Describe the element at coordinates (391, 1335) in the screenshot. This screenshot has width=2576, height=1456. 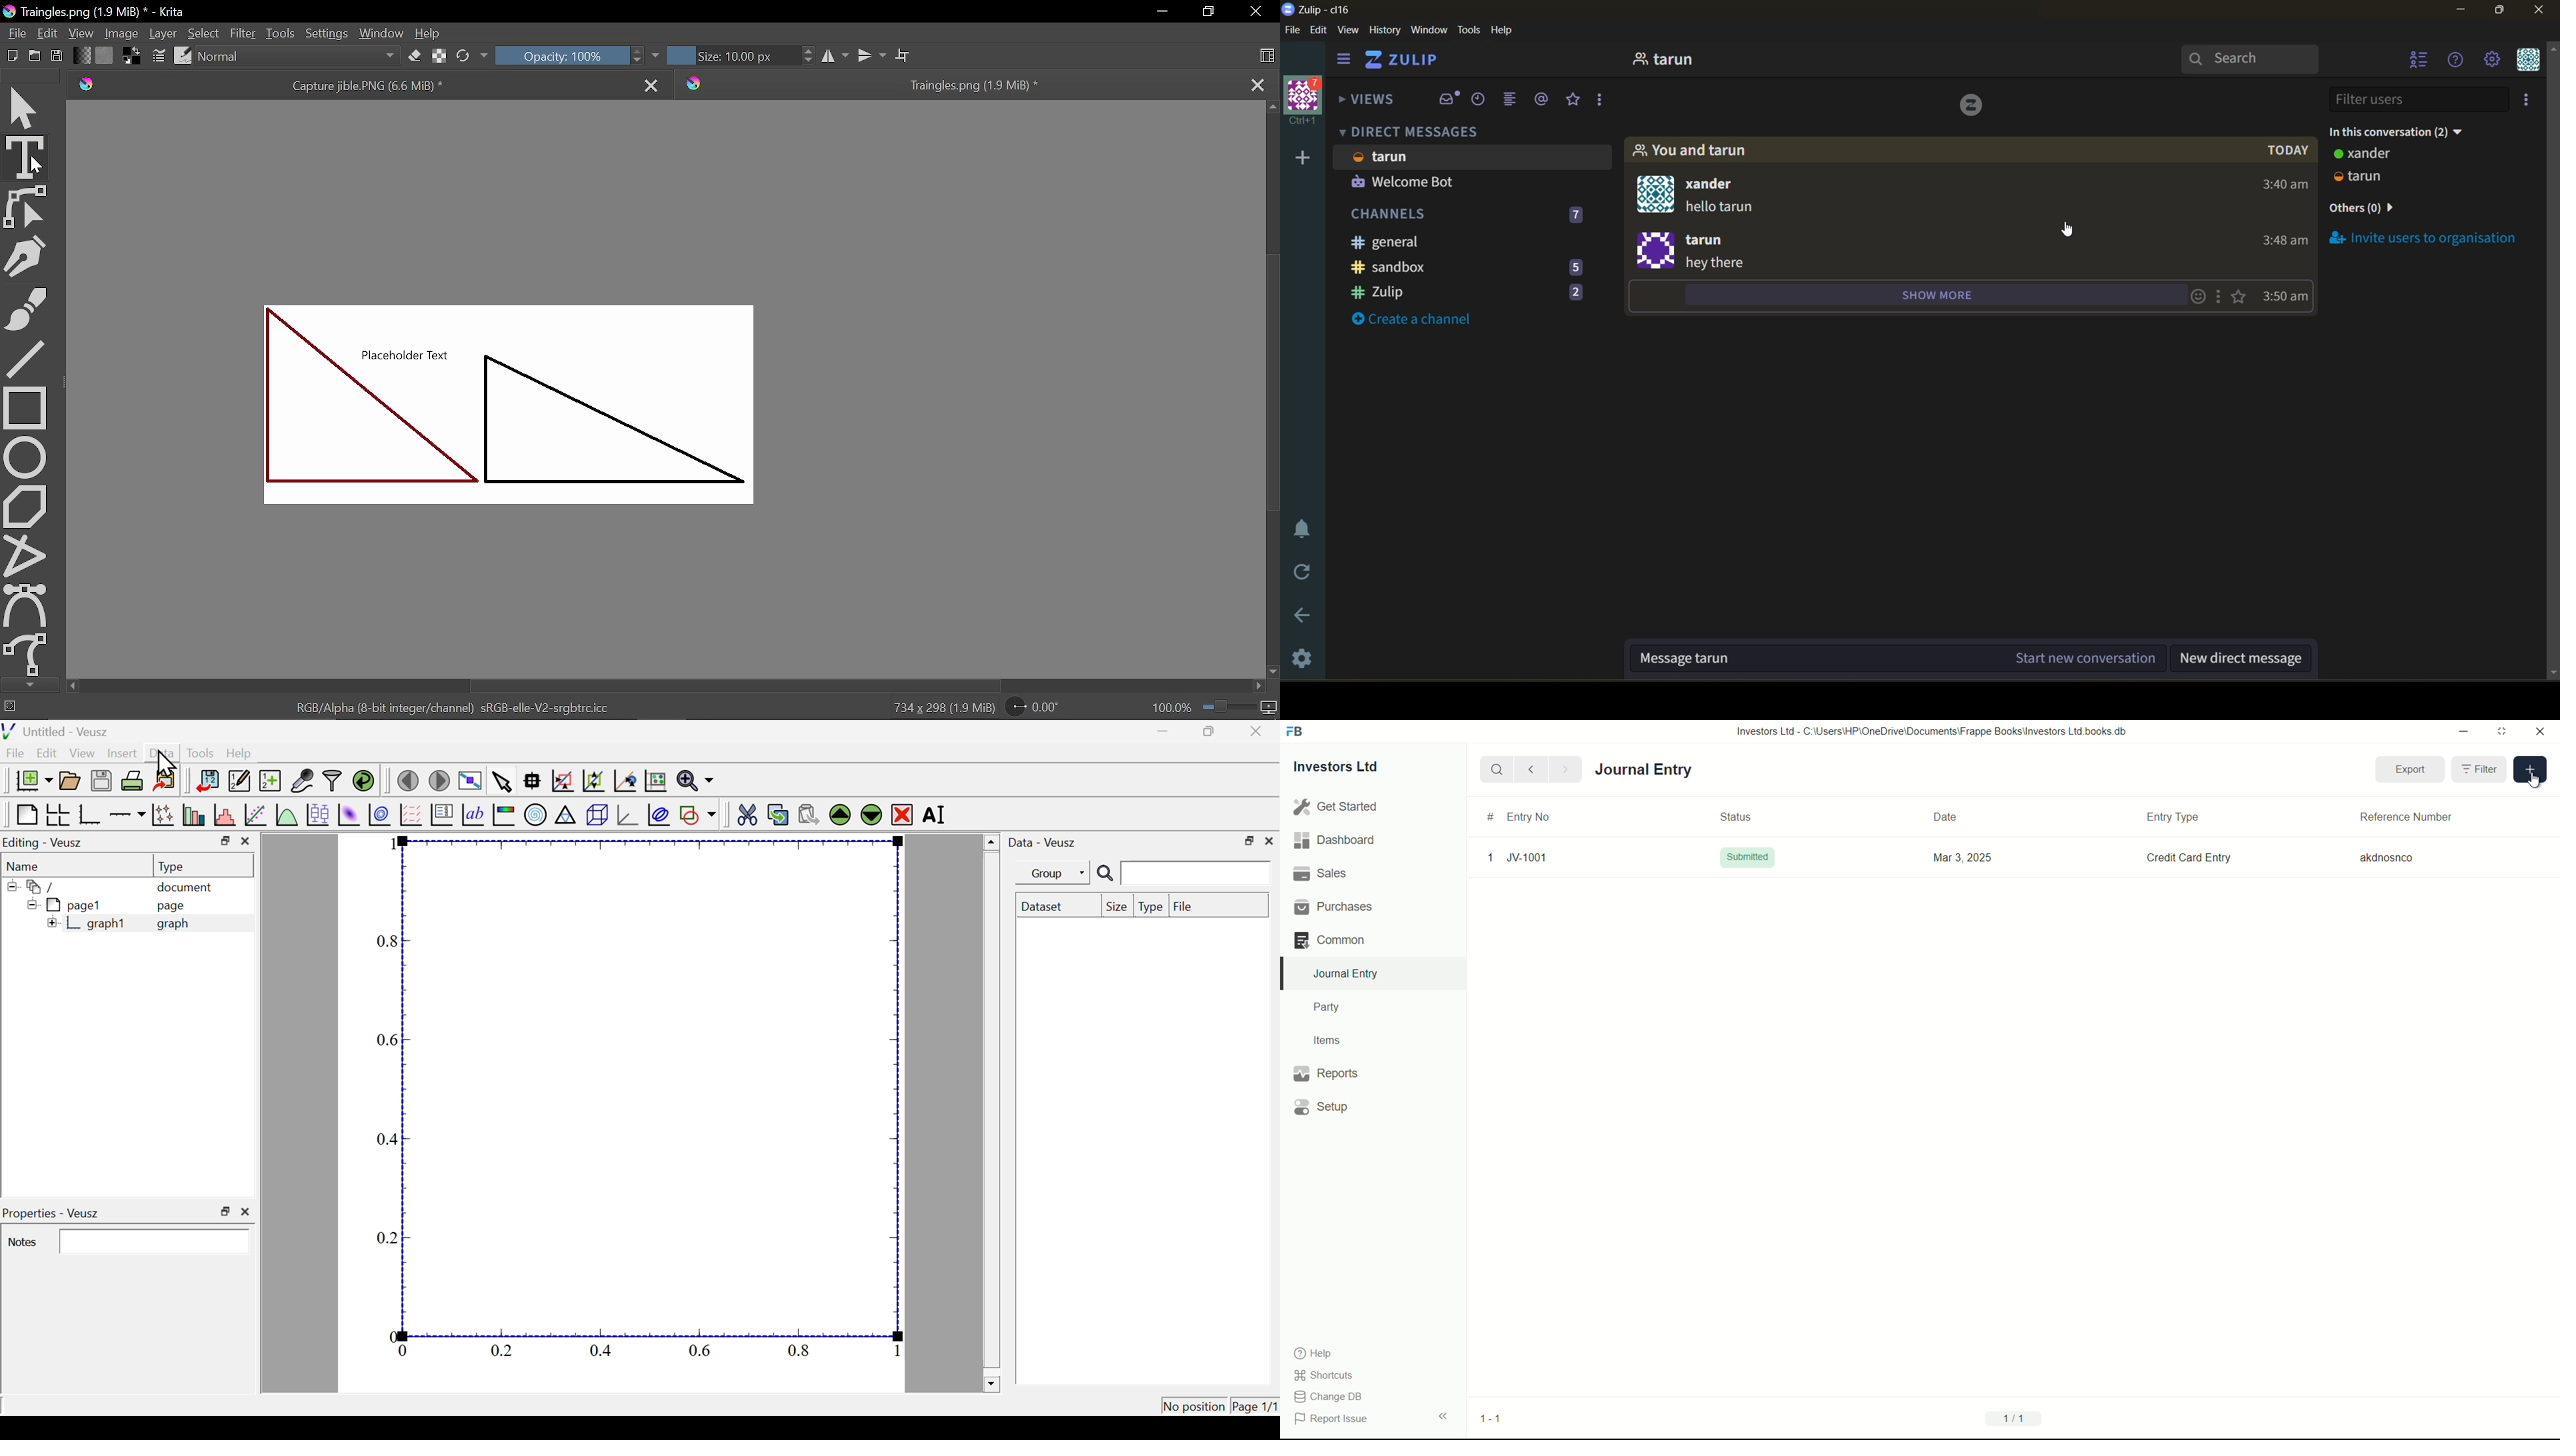
I see `0` at that location.